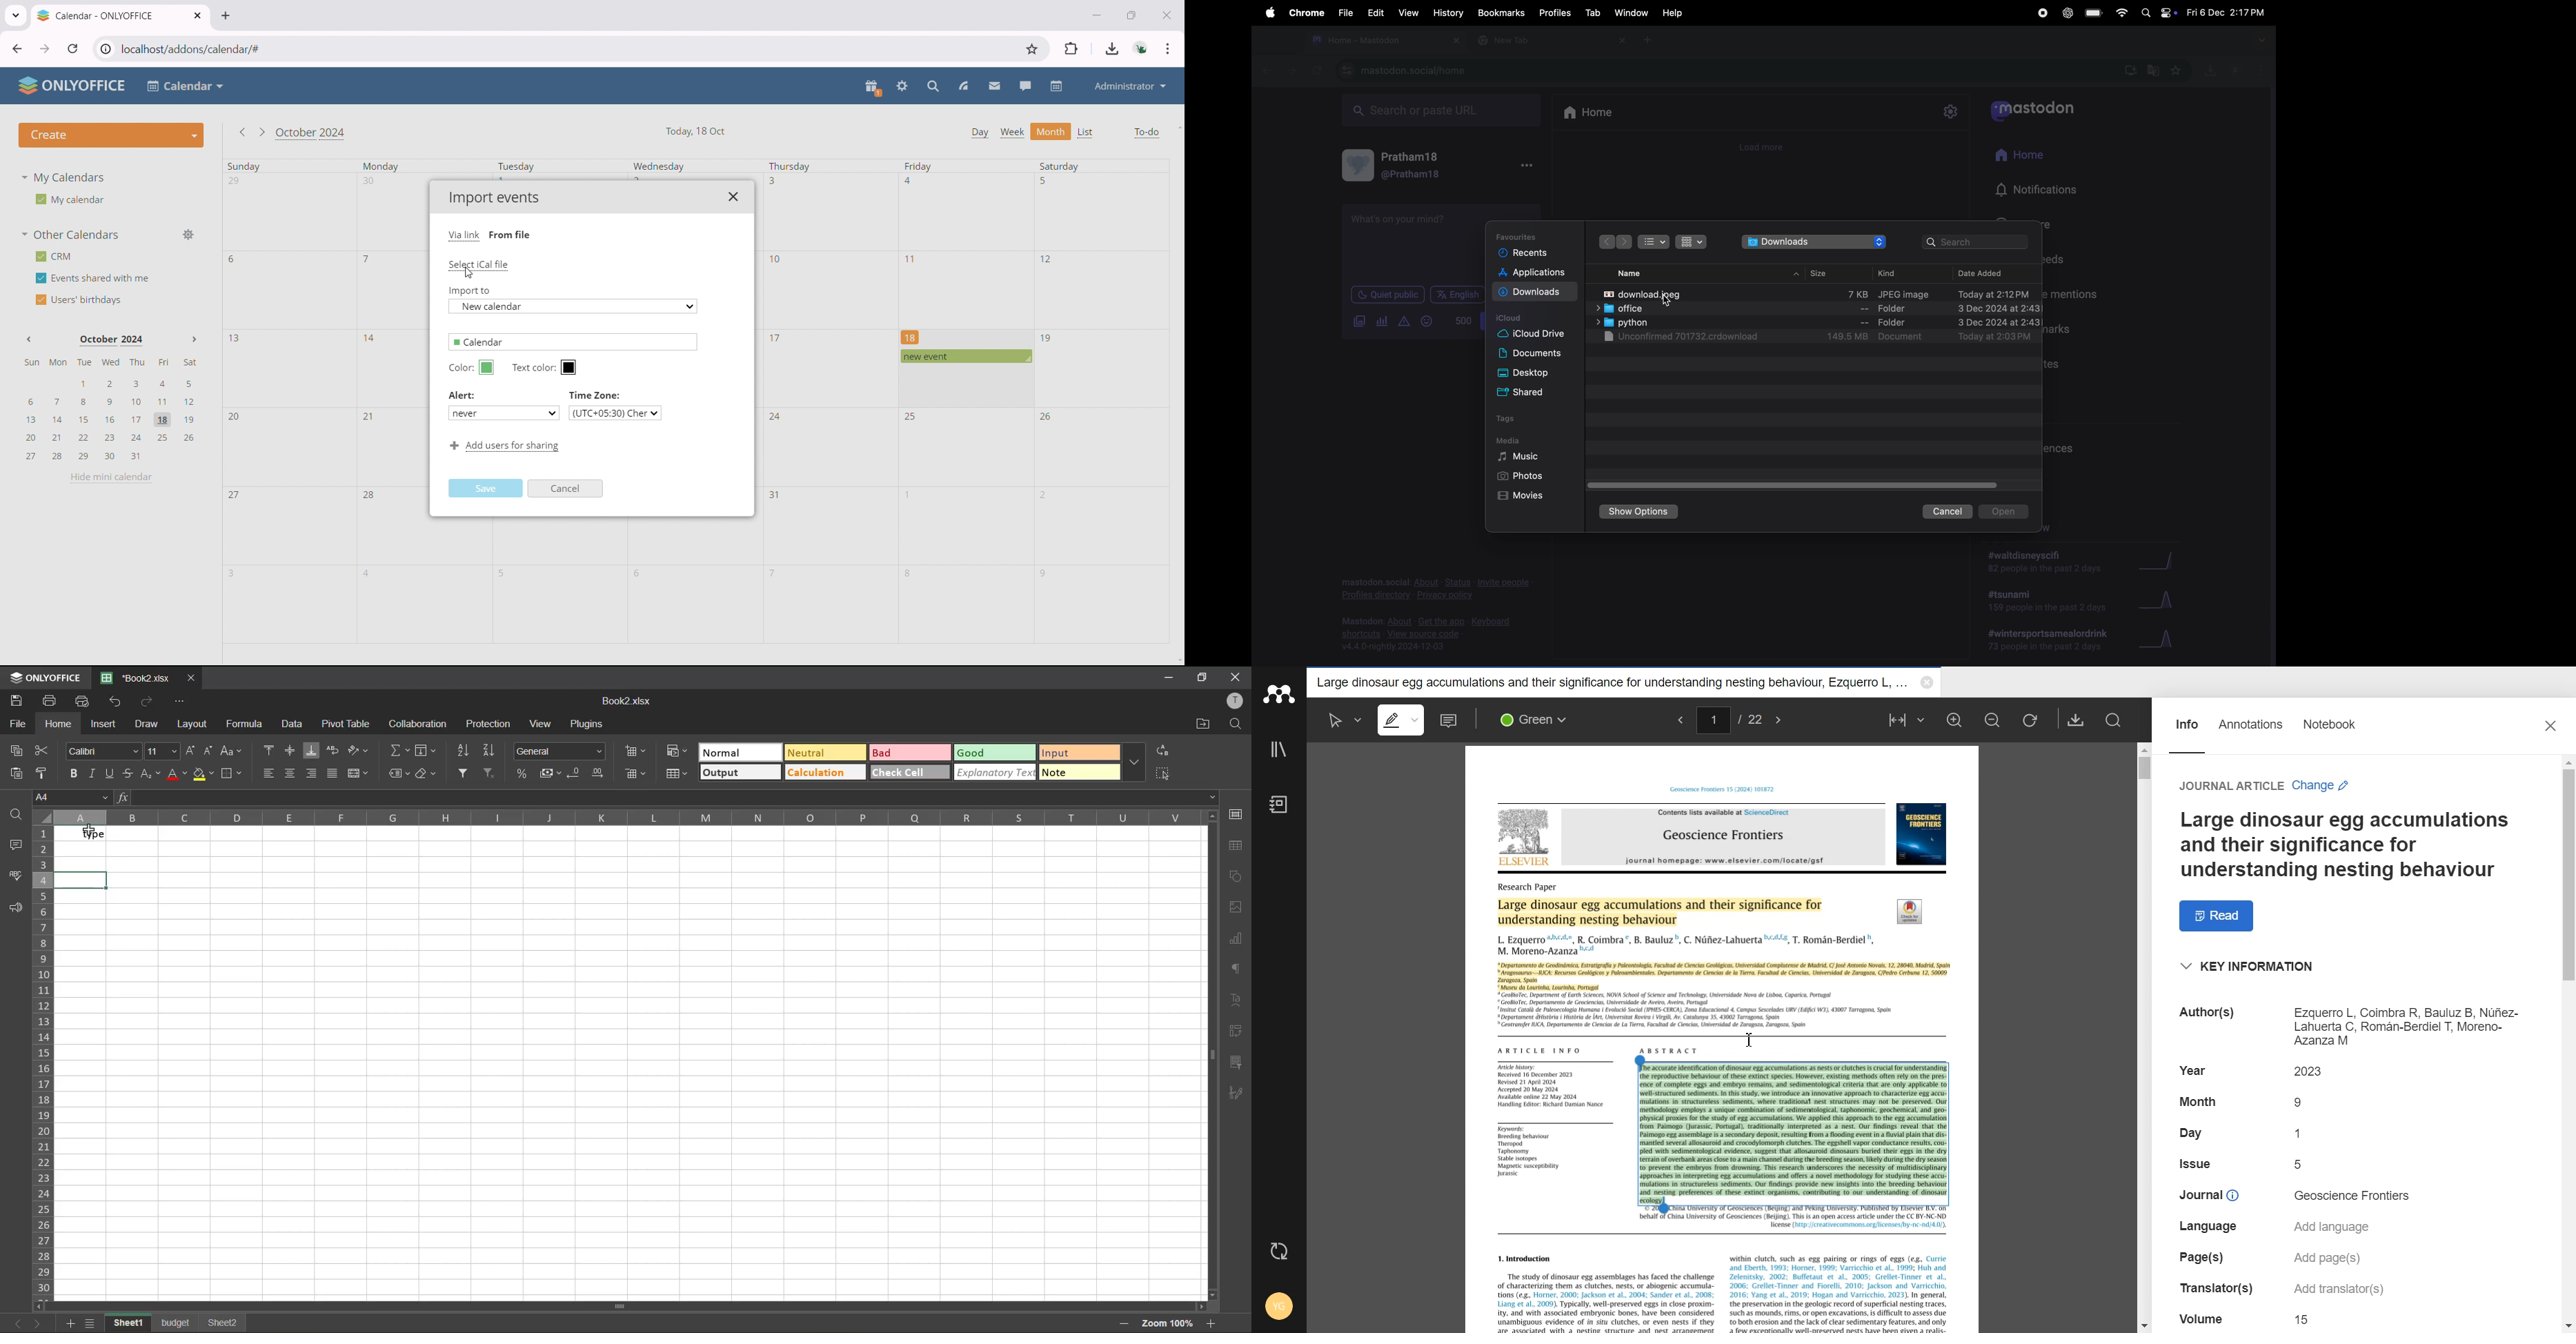  What do you see at coordinates (1447, 13) in the screenshot?
I see `history` at bounding box center [1447, 13].